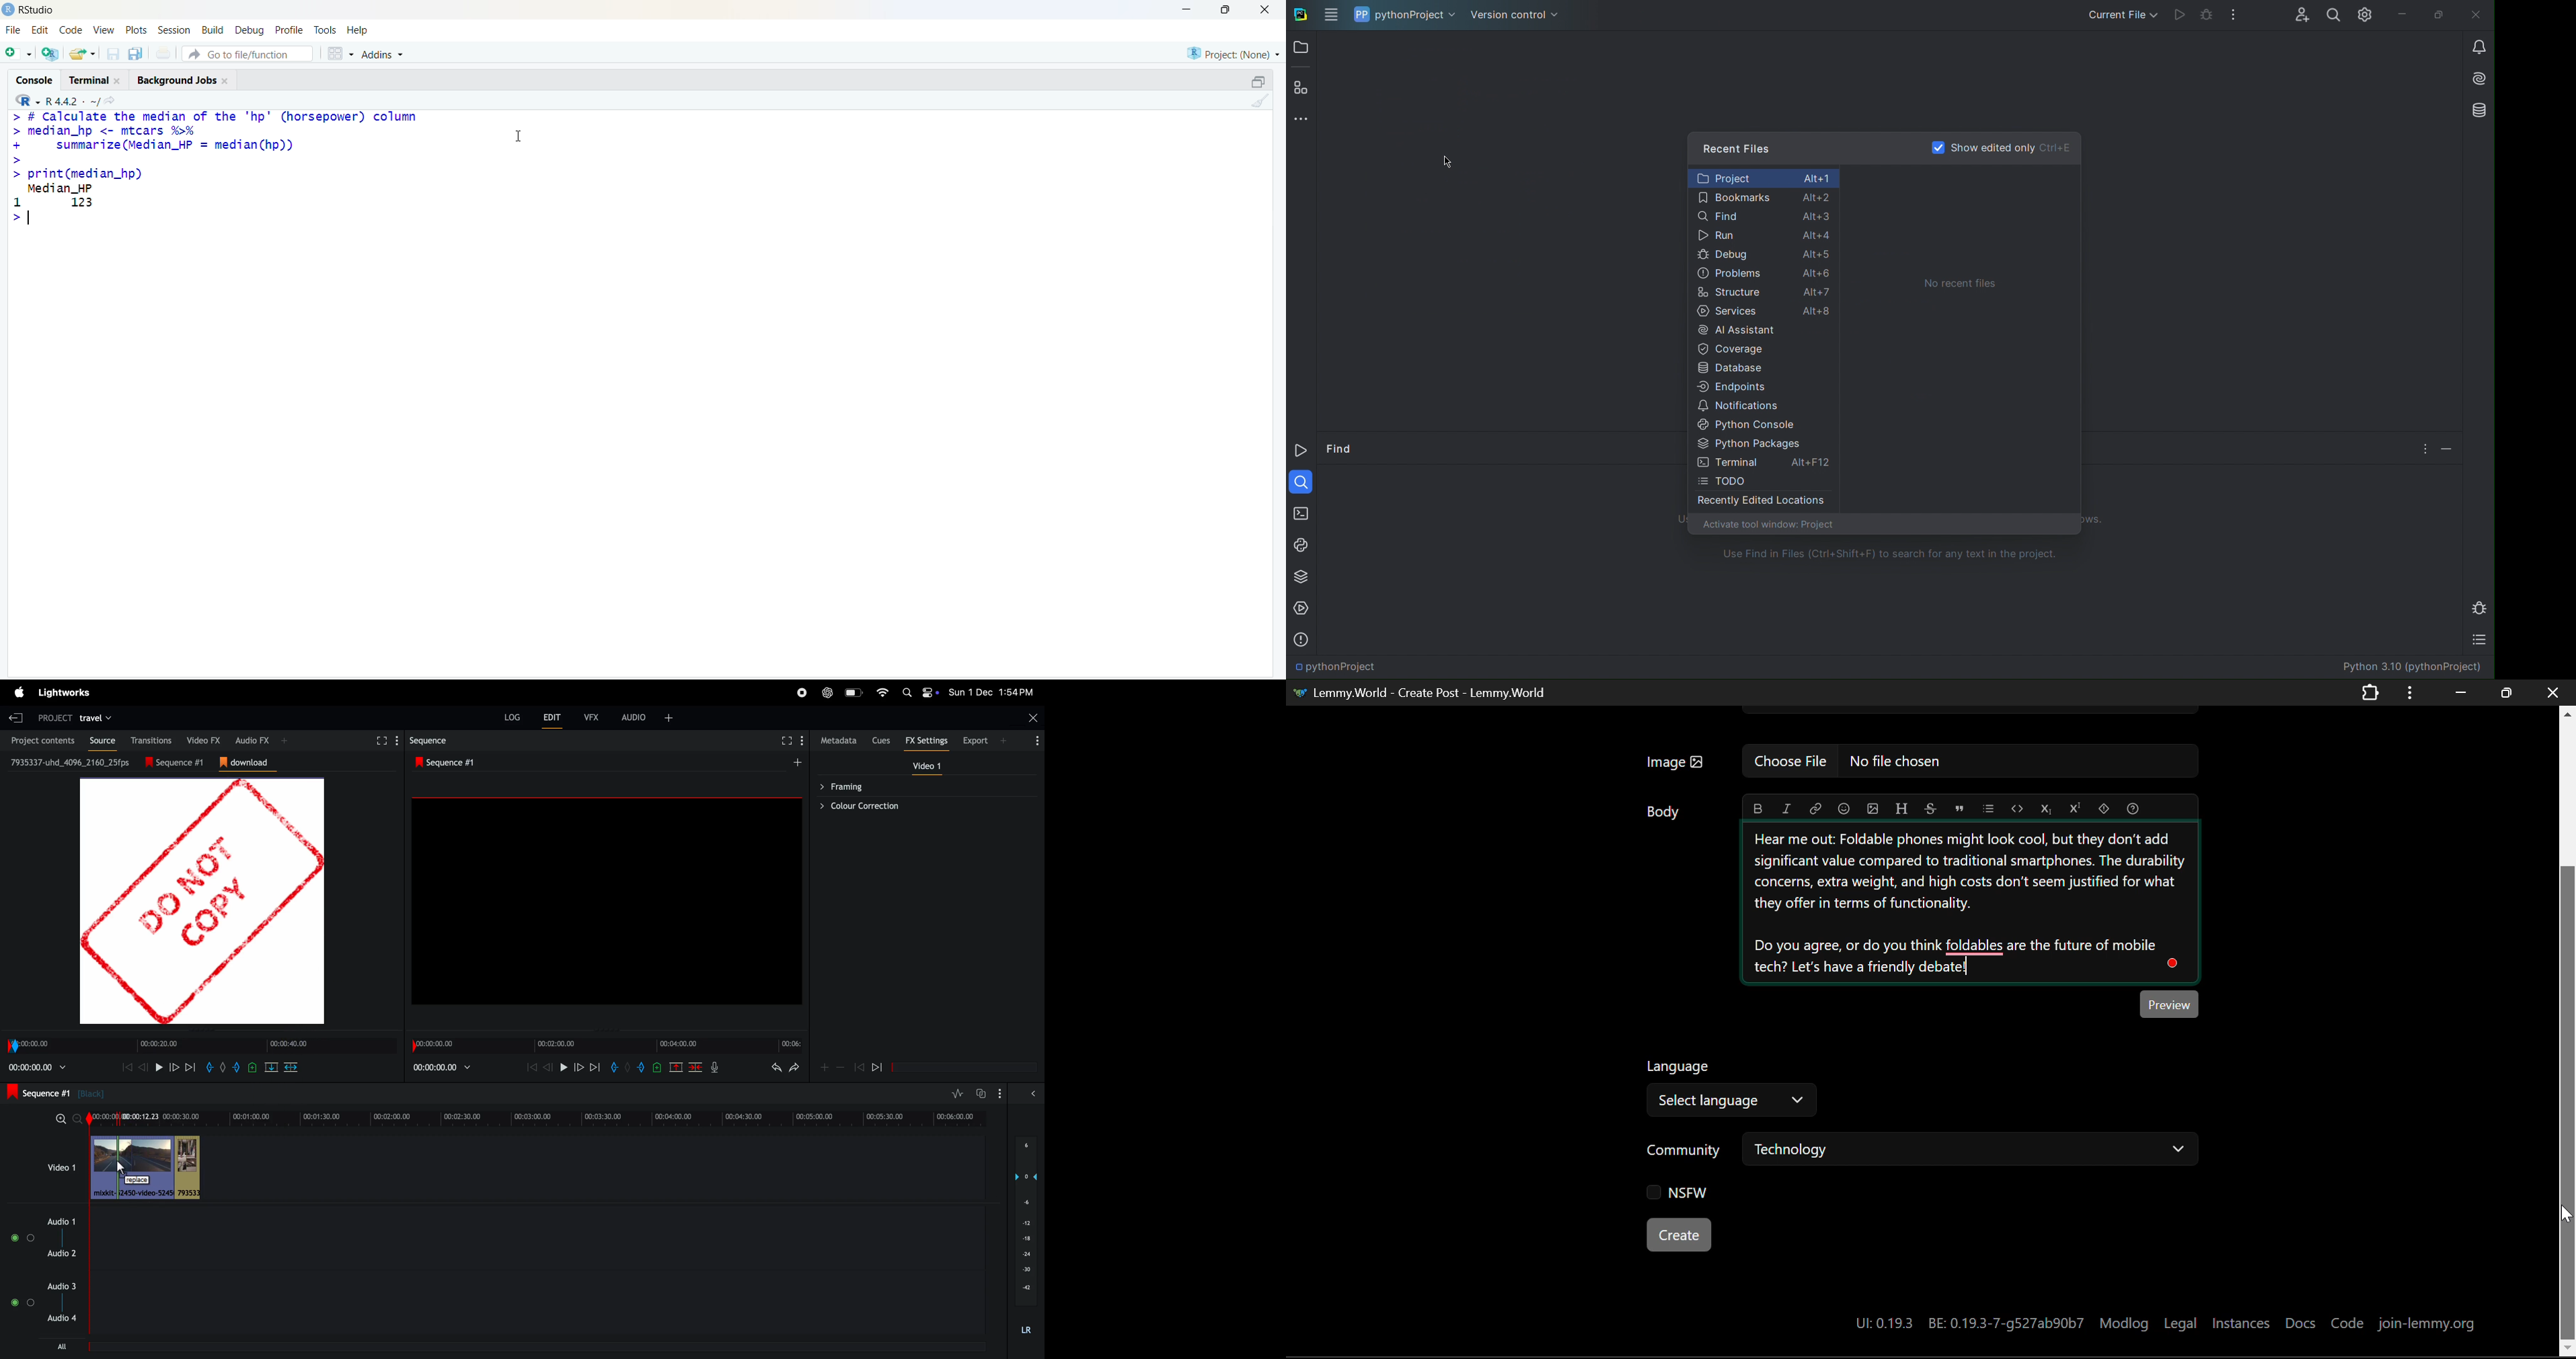  Describe the element at coordinates (1187, 9) in the screenshot. I see `minimise` at that location.